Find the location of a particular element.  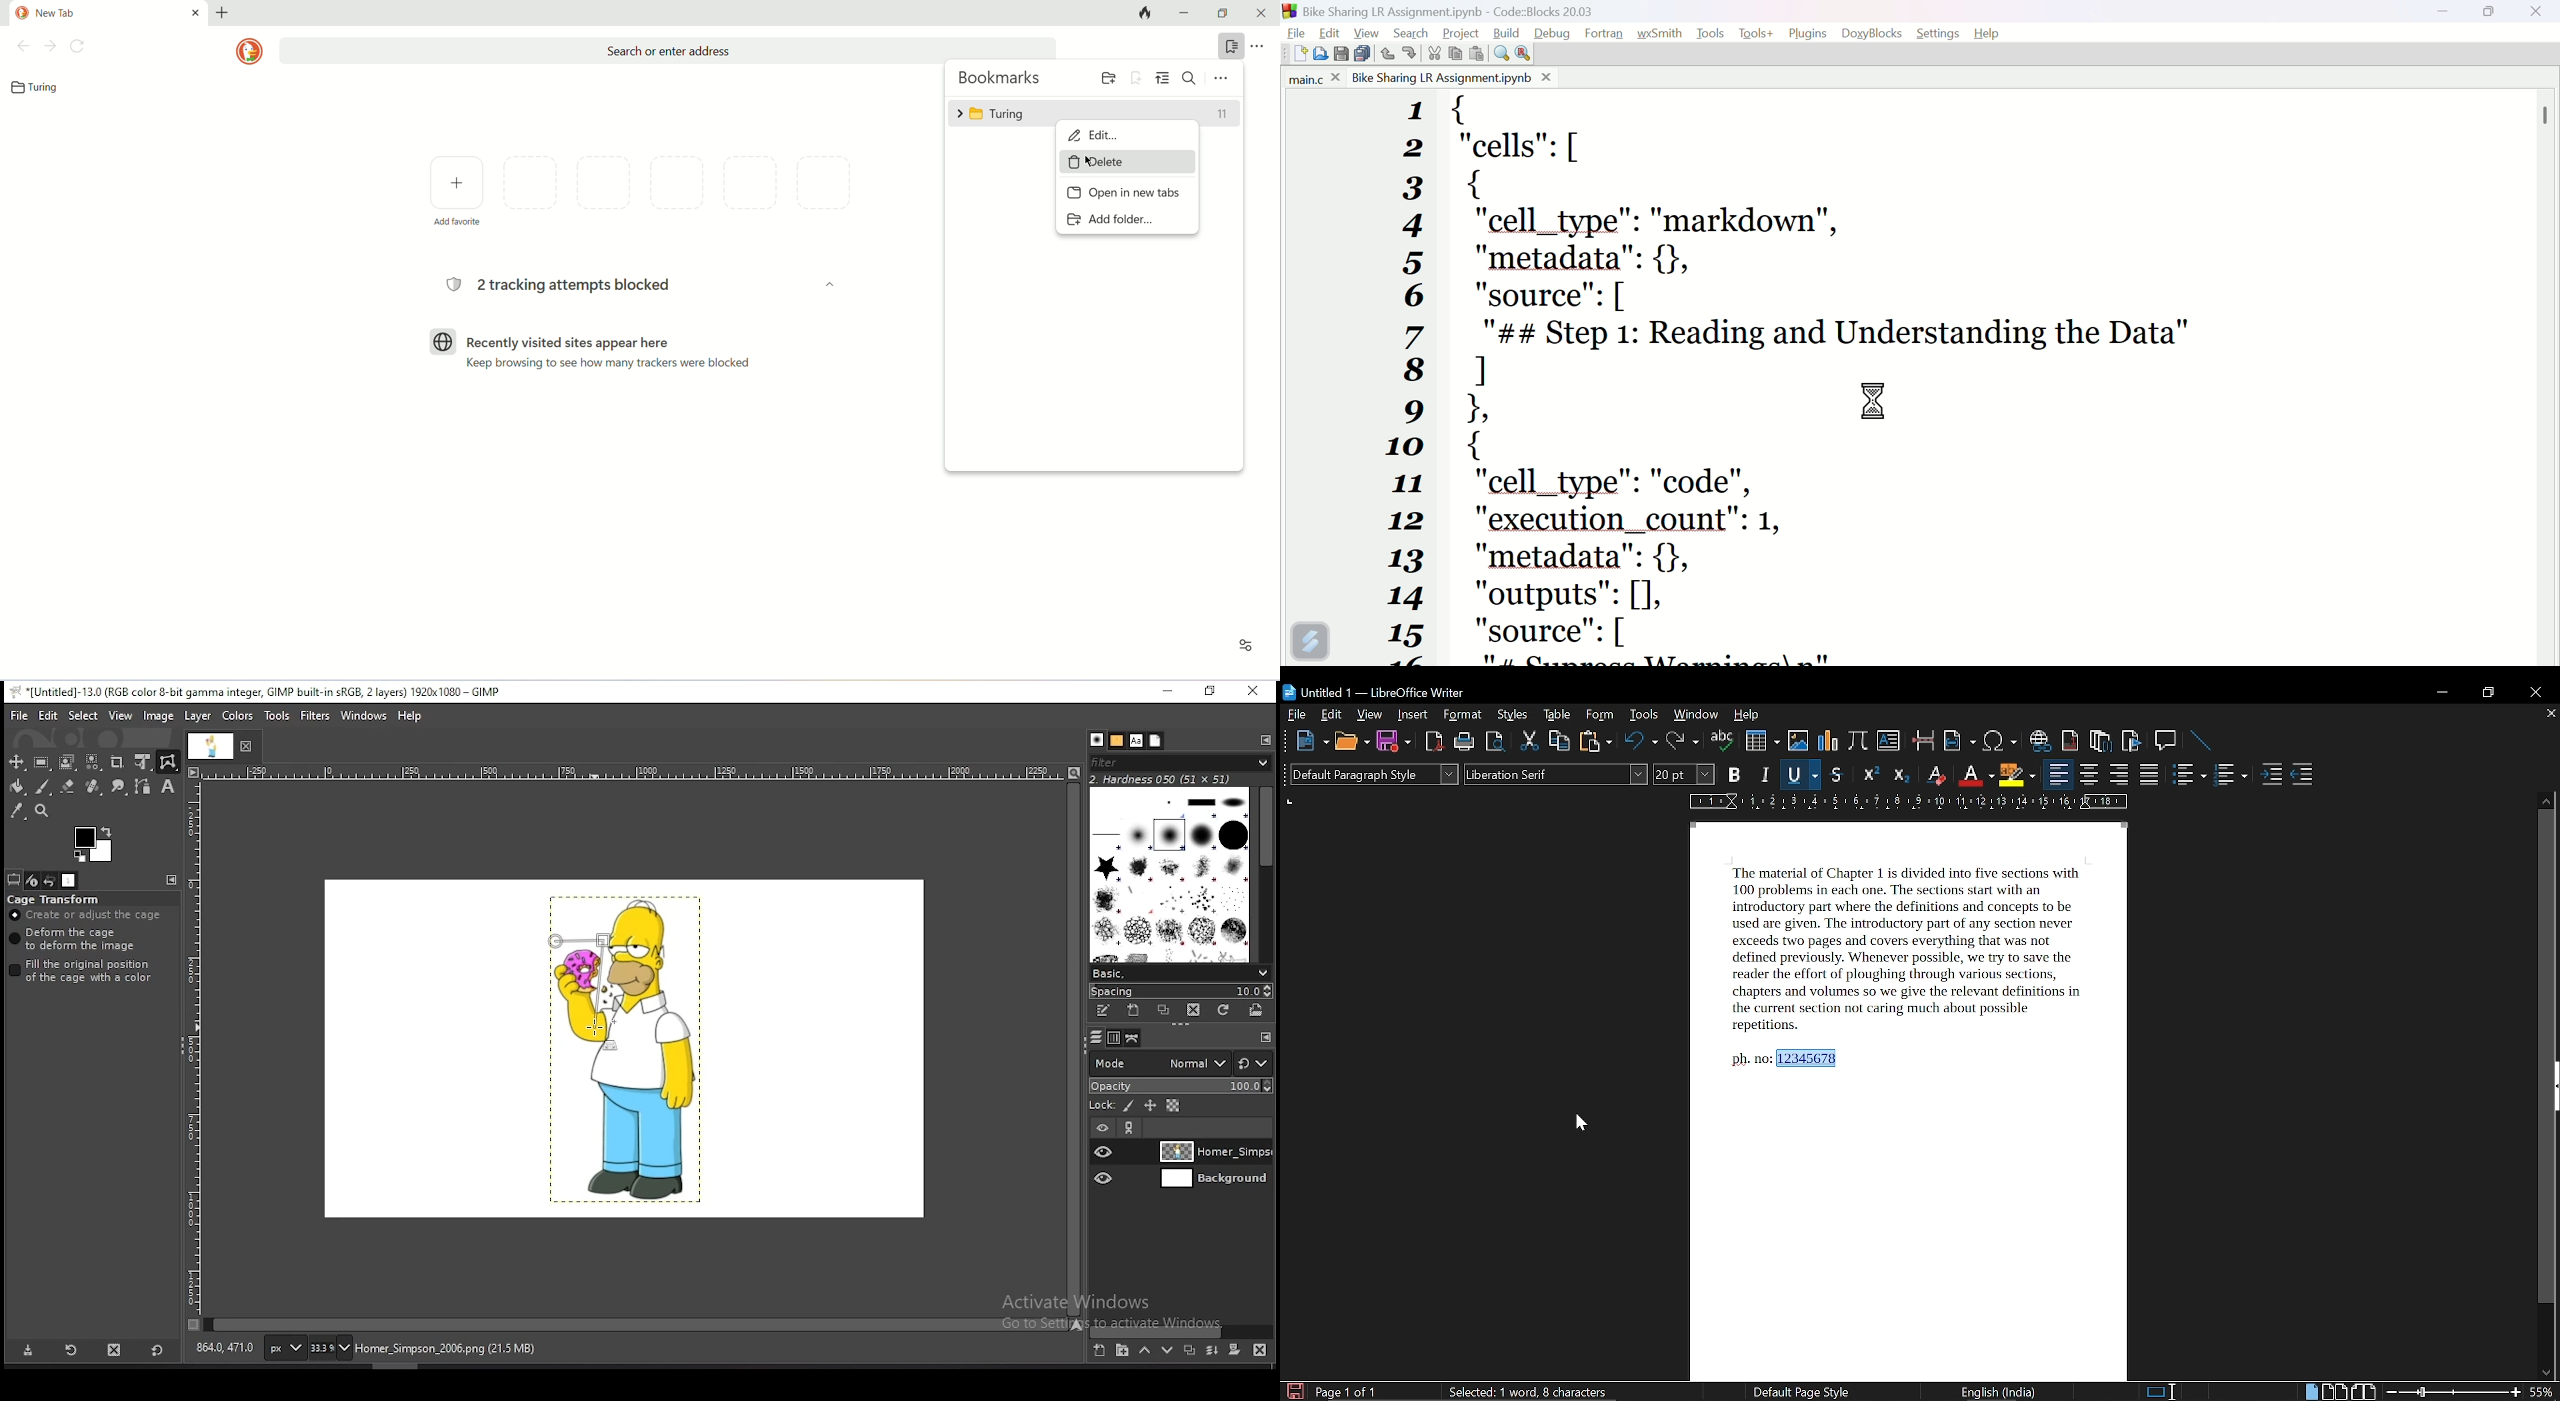

file is located at coordinates (19, 714).